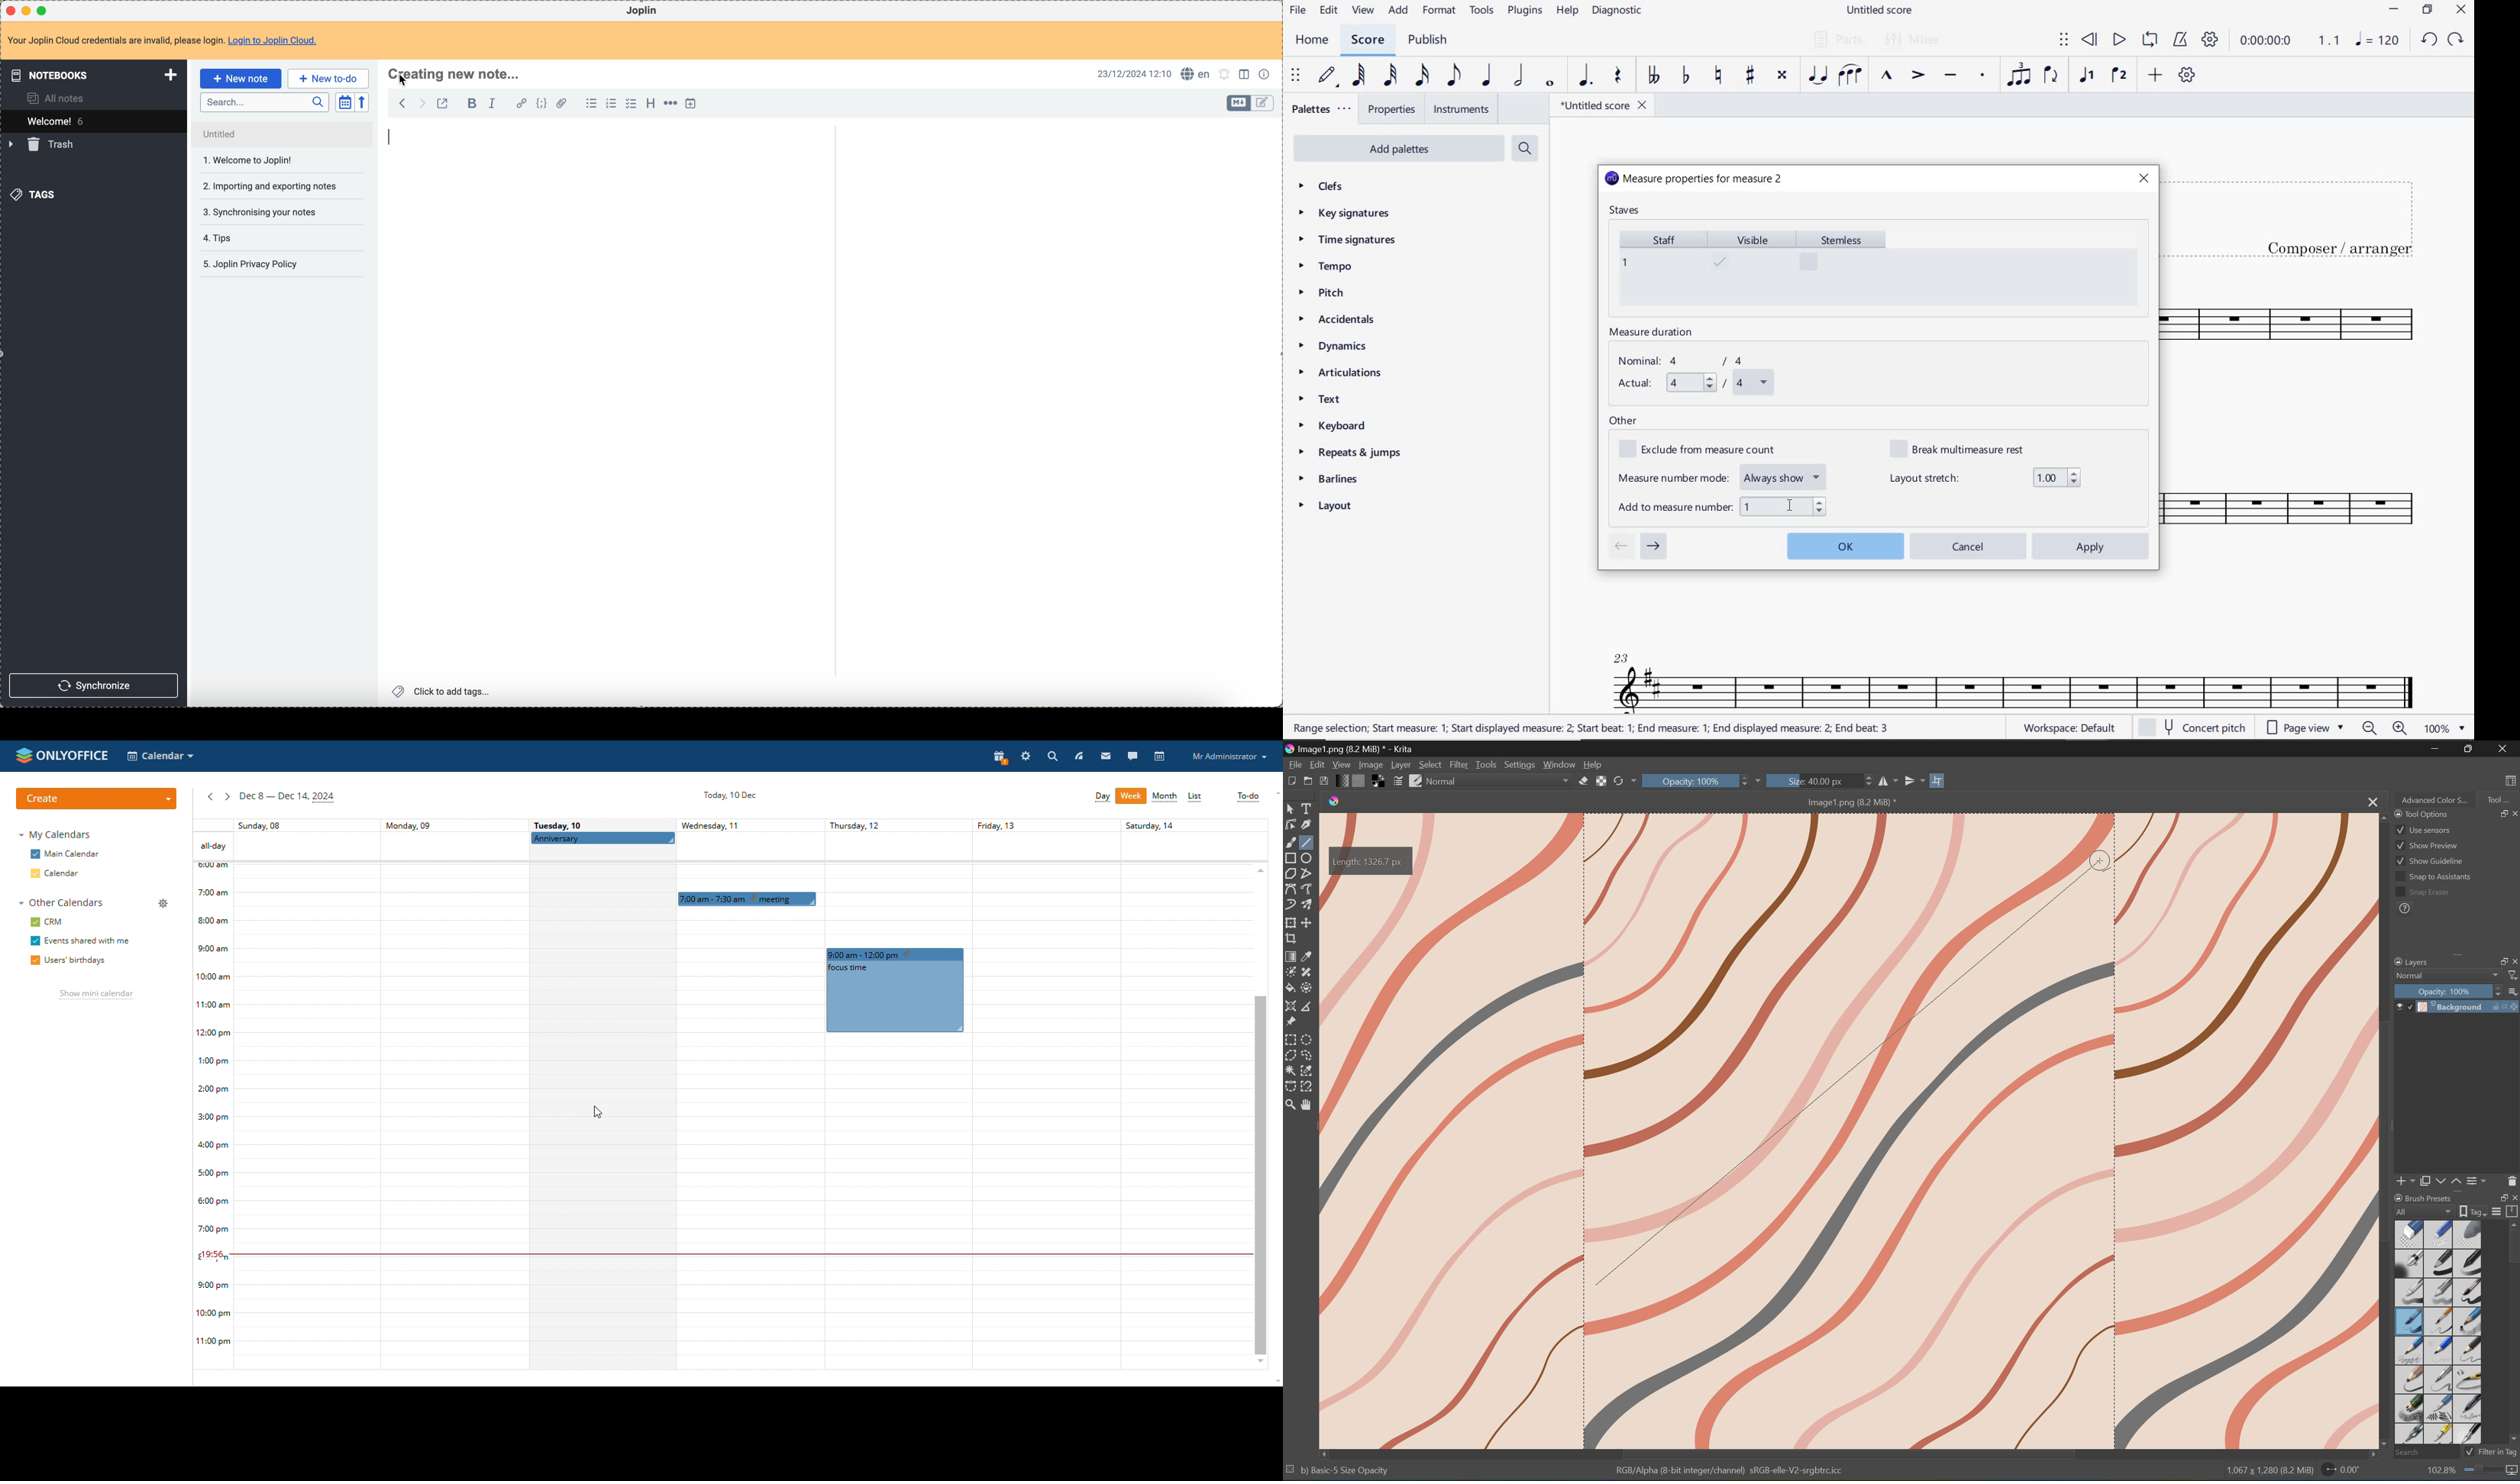 The width and height of the screenshot is (2520, 1484). What do you see at coordinates (1848, 802) in the screenshot?
I see `Image1.png (8.2 MB)` at bounding box center [1848, 802].